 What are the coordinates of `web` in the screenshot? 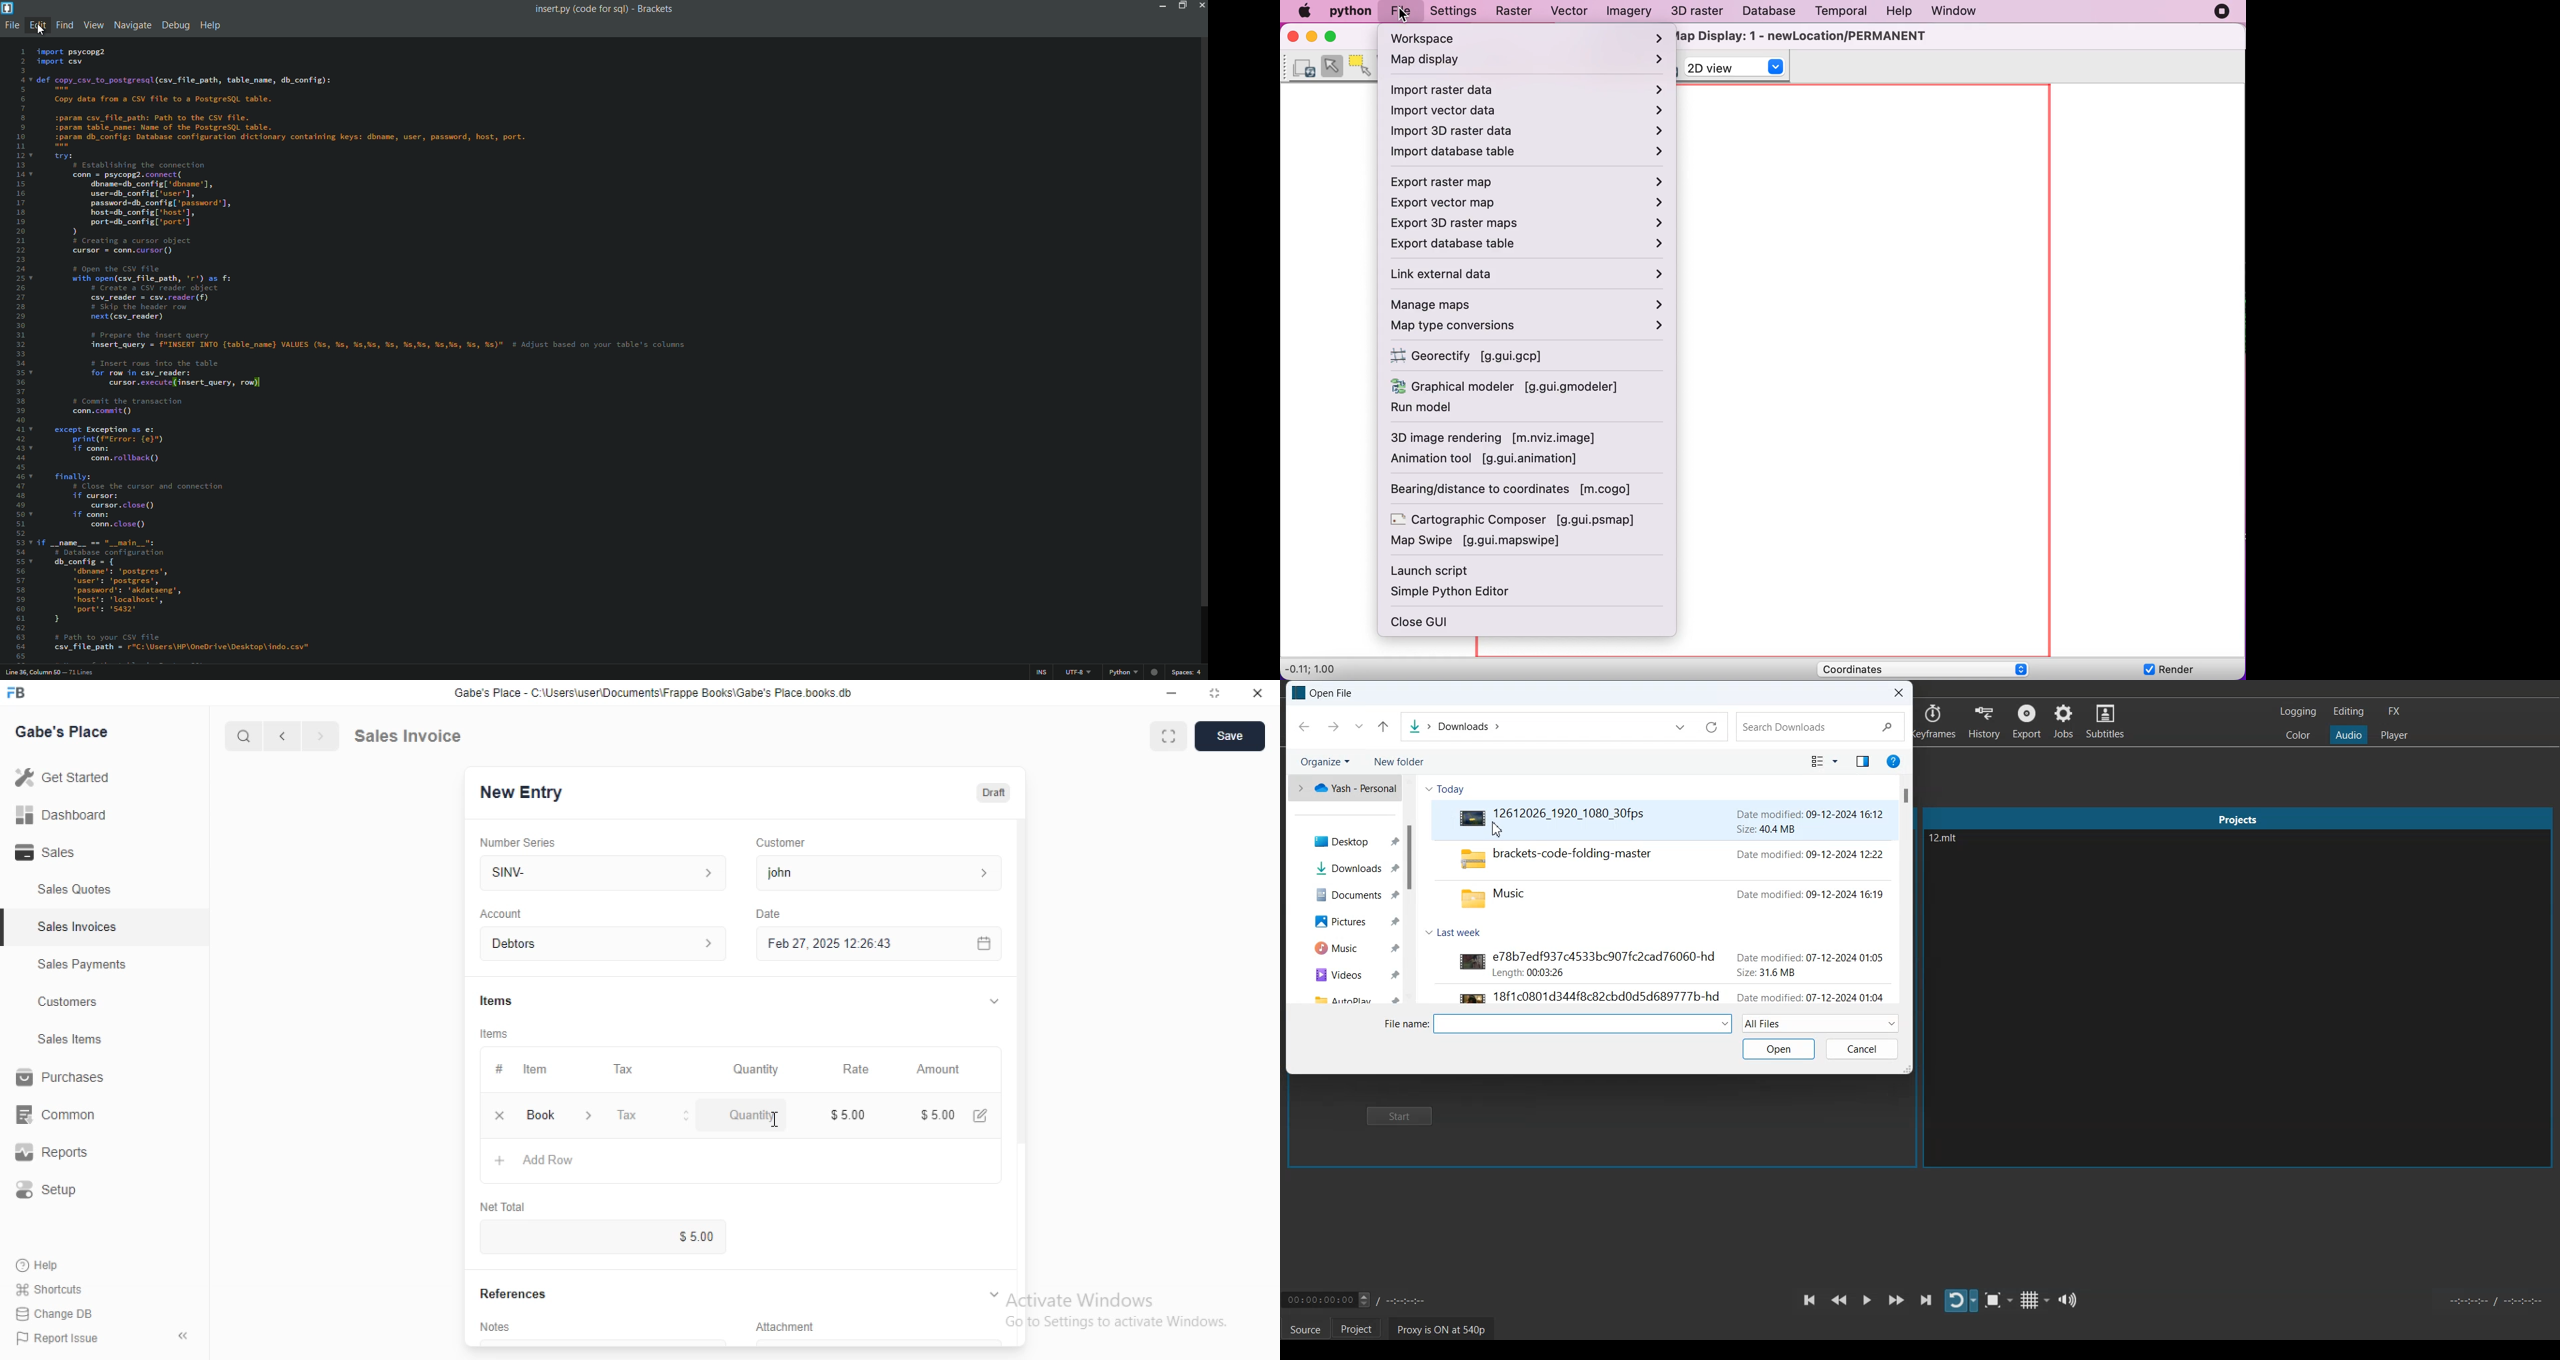 It's located at (1157, 672).